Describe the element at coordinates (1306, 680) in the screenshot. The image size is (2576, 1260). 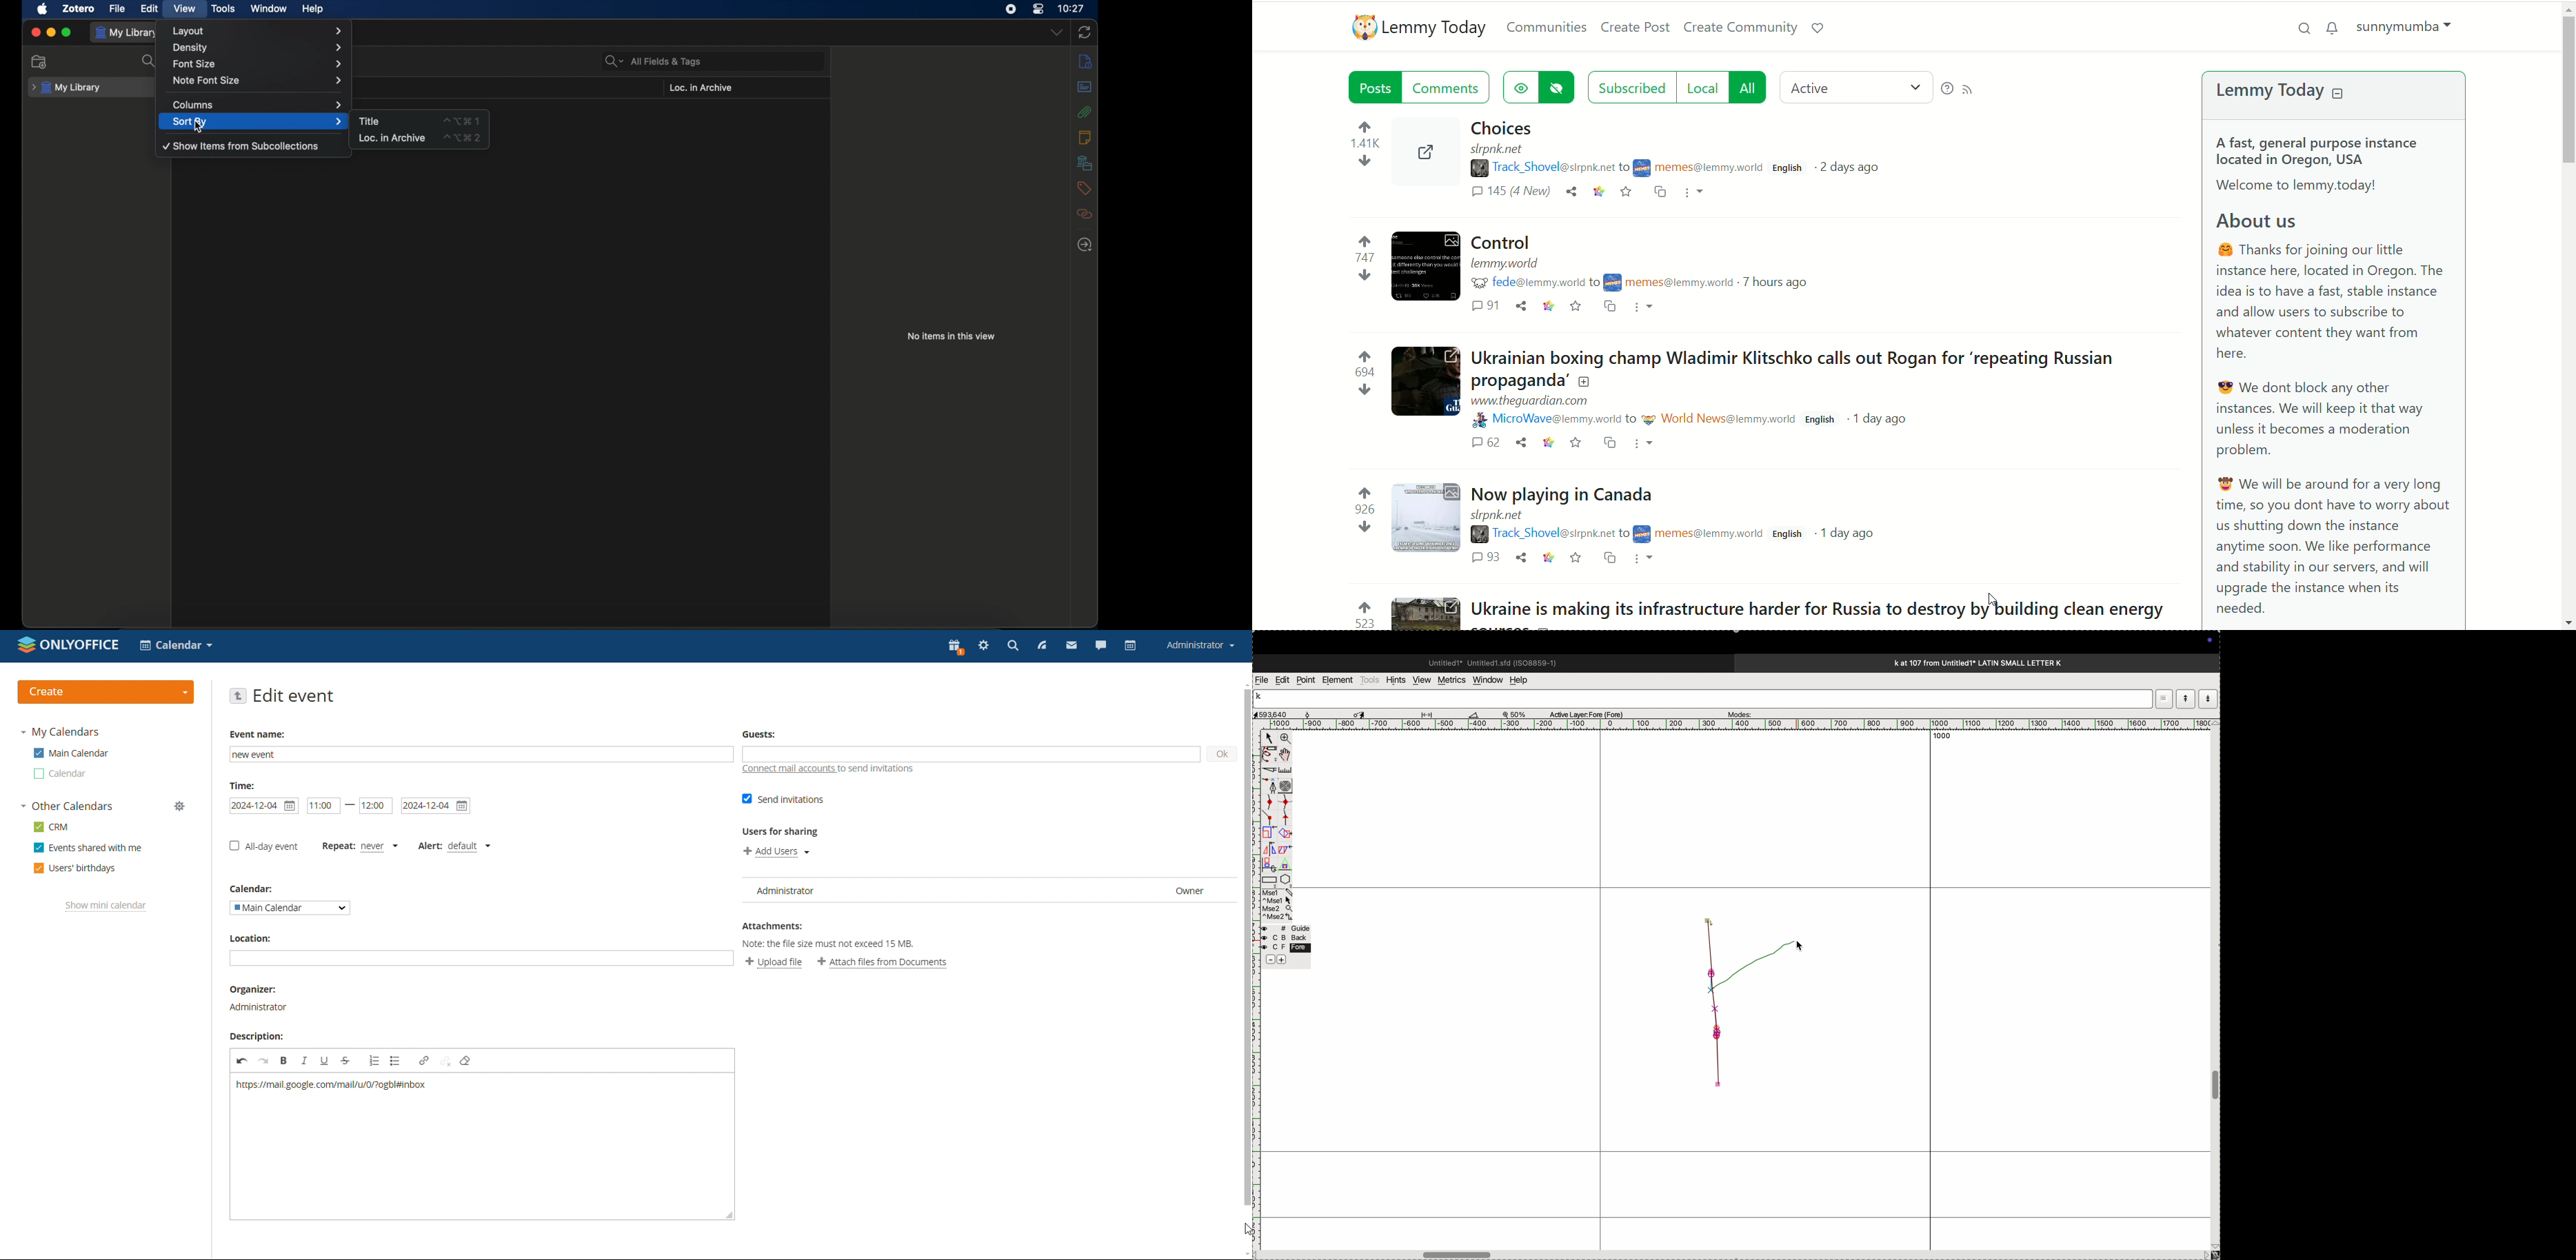
I see `point` at that location.